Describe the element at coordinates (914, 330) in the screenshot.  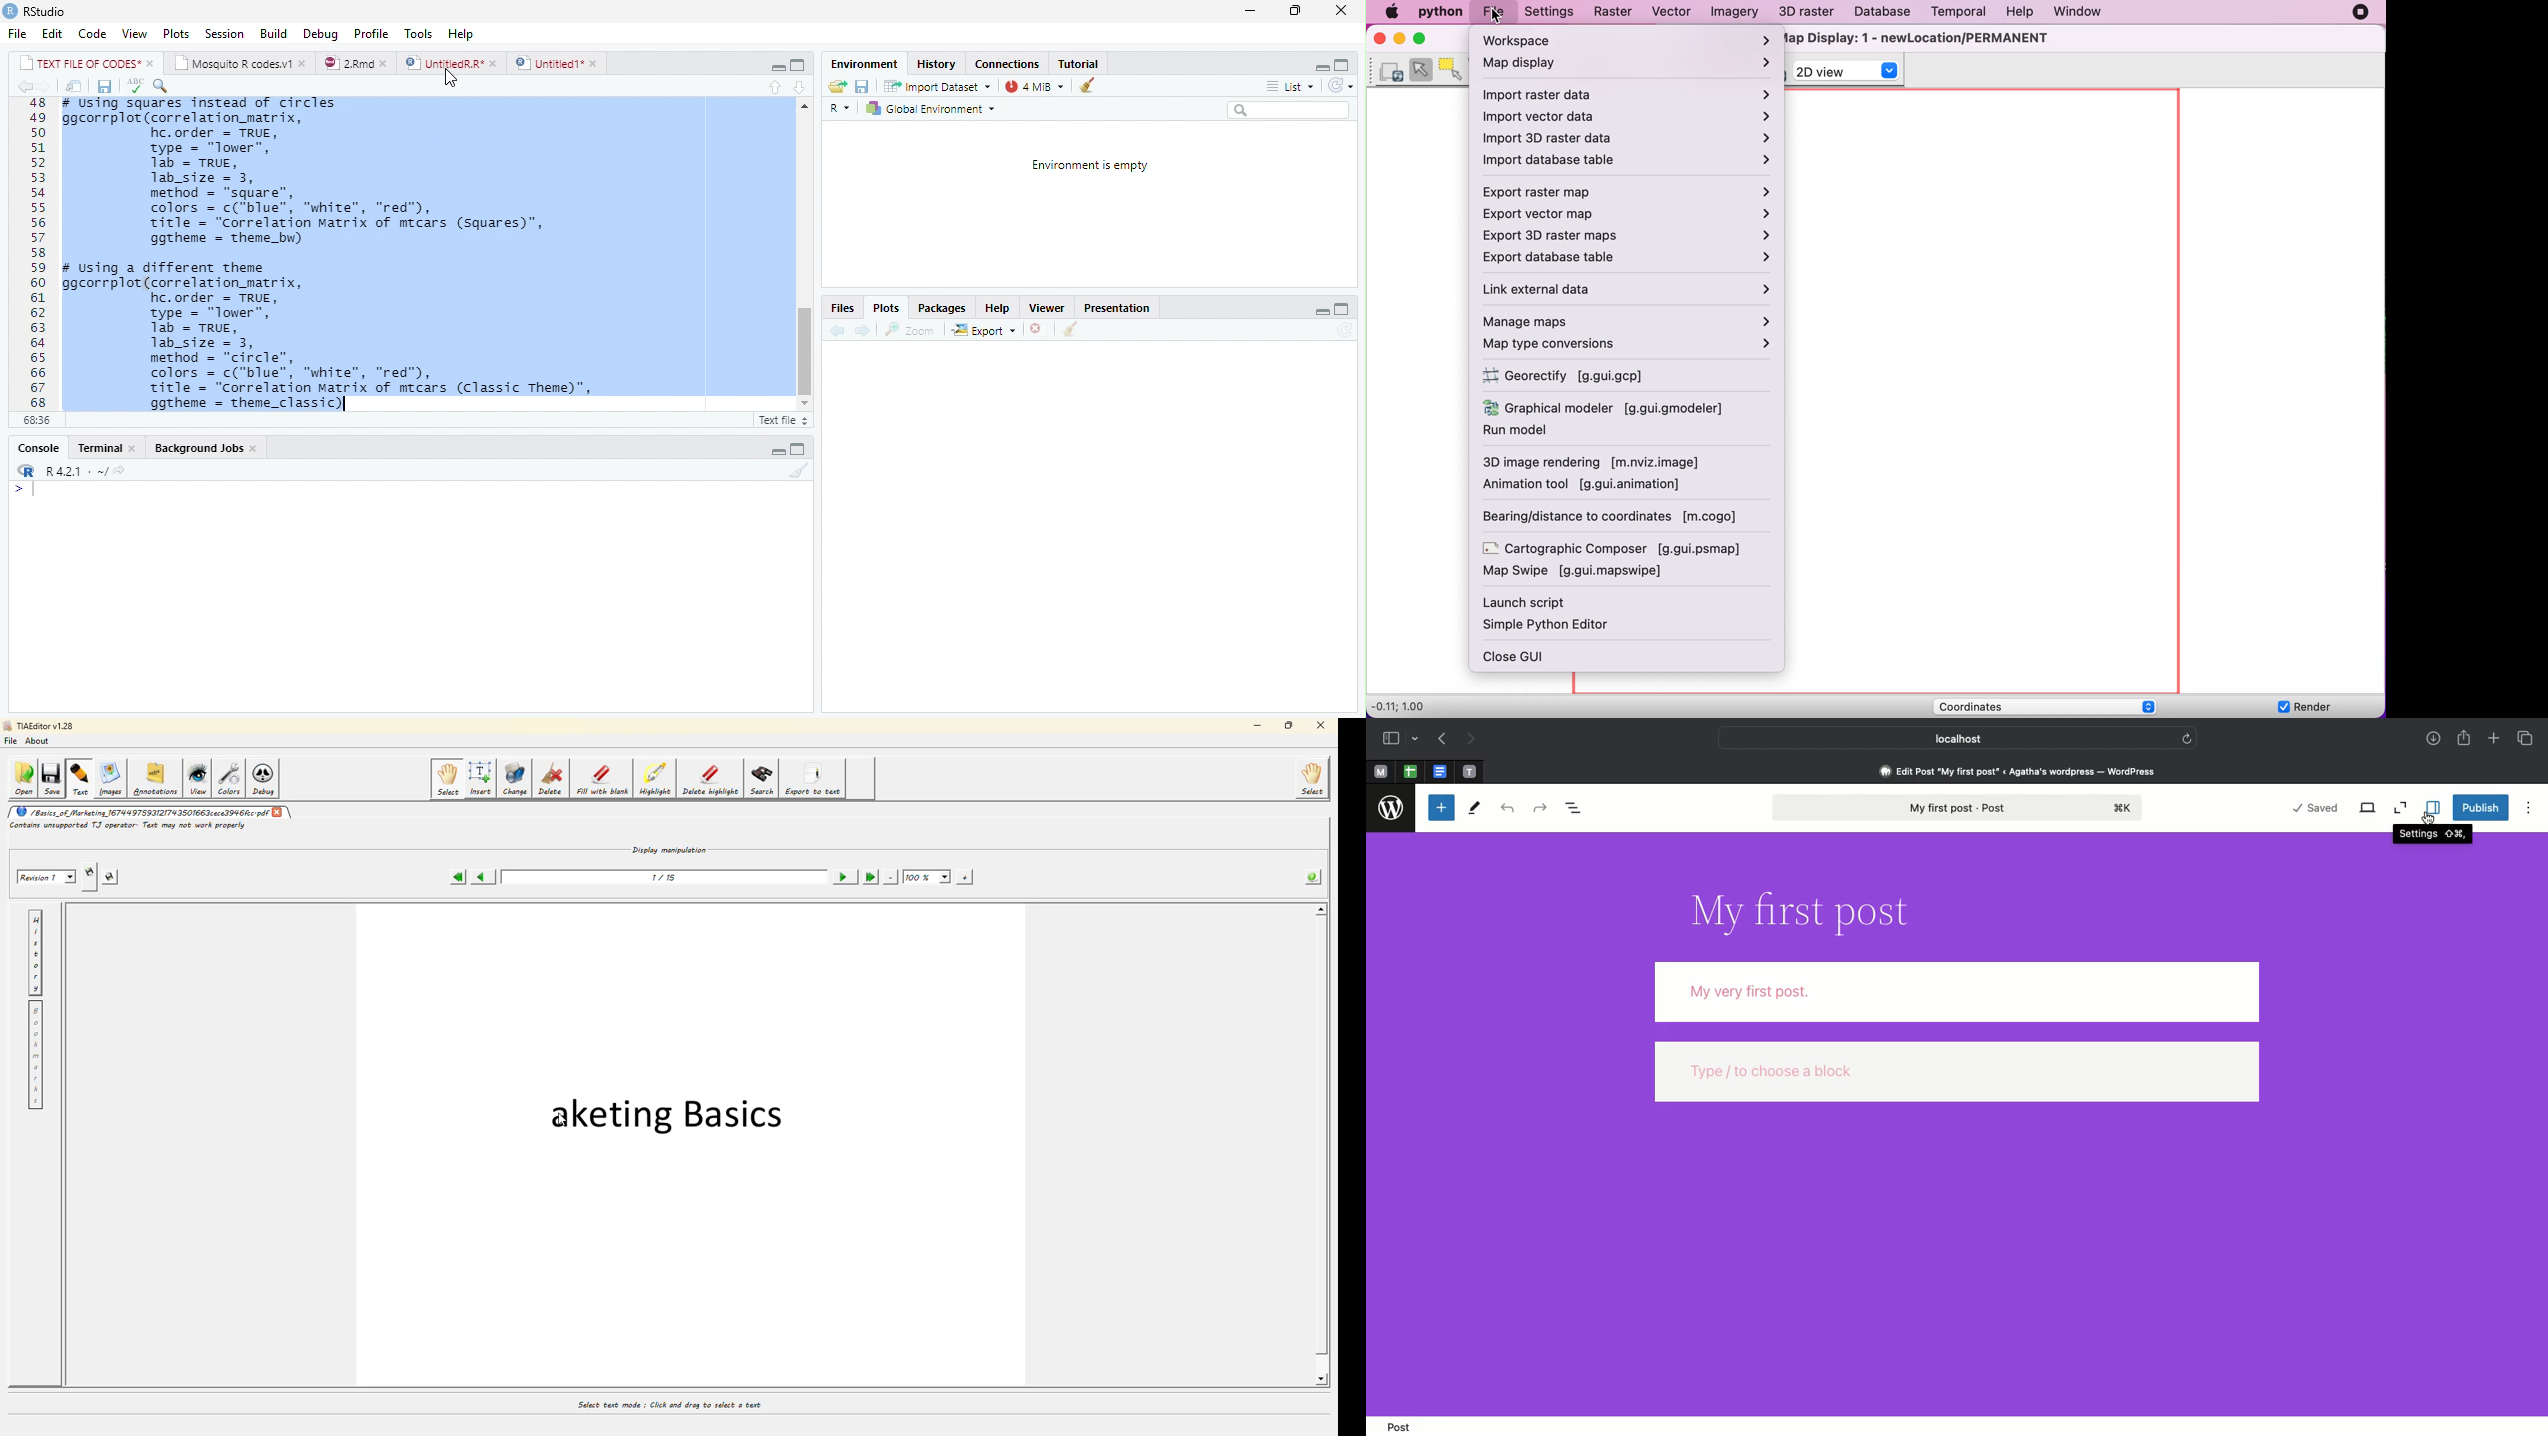
I see `zoom` at that location.